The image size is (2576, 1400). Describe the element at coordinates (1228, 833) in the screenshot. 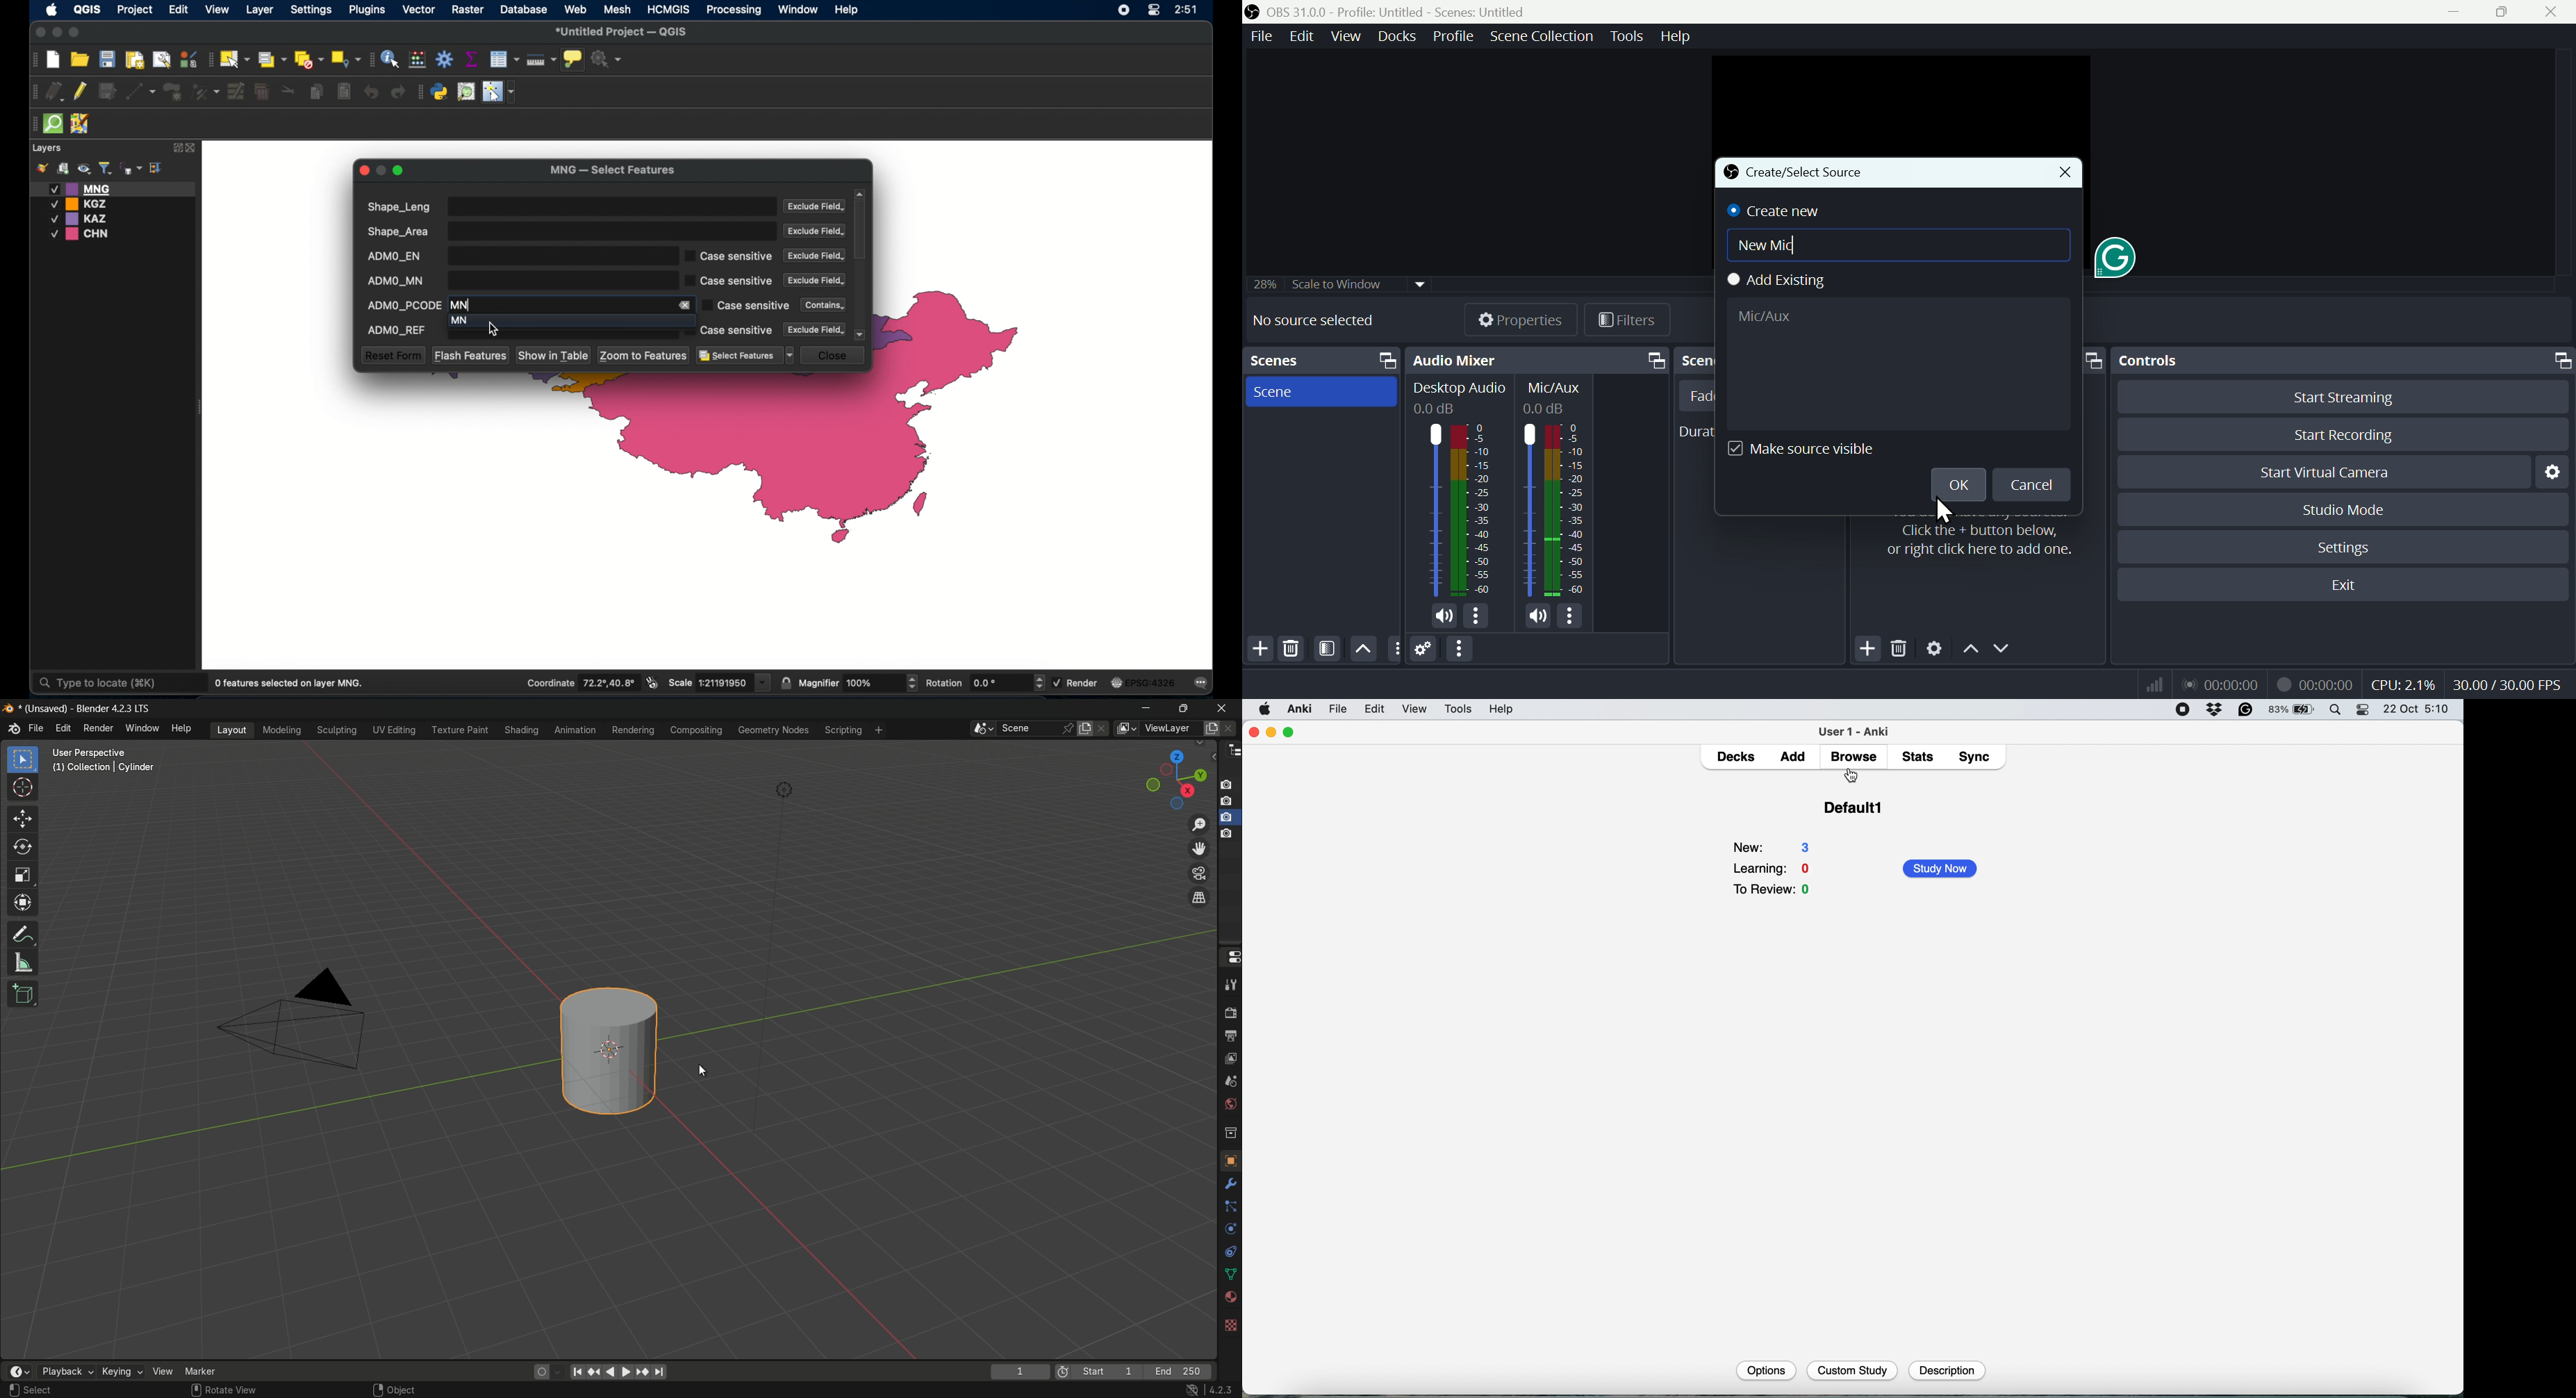

I see `layer 4` at that location.